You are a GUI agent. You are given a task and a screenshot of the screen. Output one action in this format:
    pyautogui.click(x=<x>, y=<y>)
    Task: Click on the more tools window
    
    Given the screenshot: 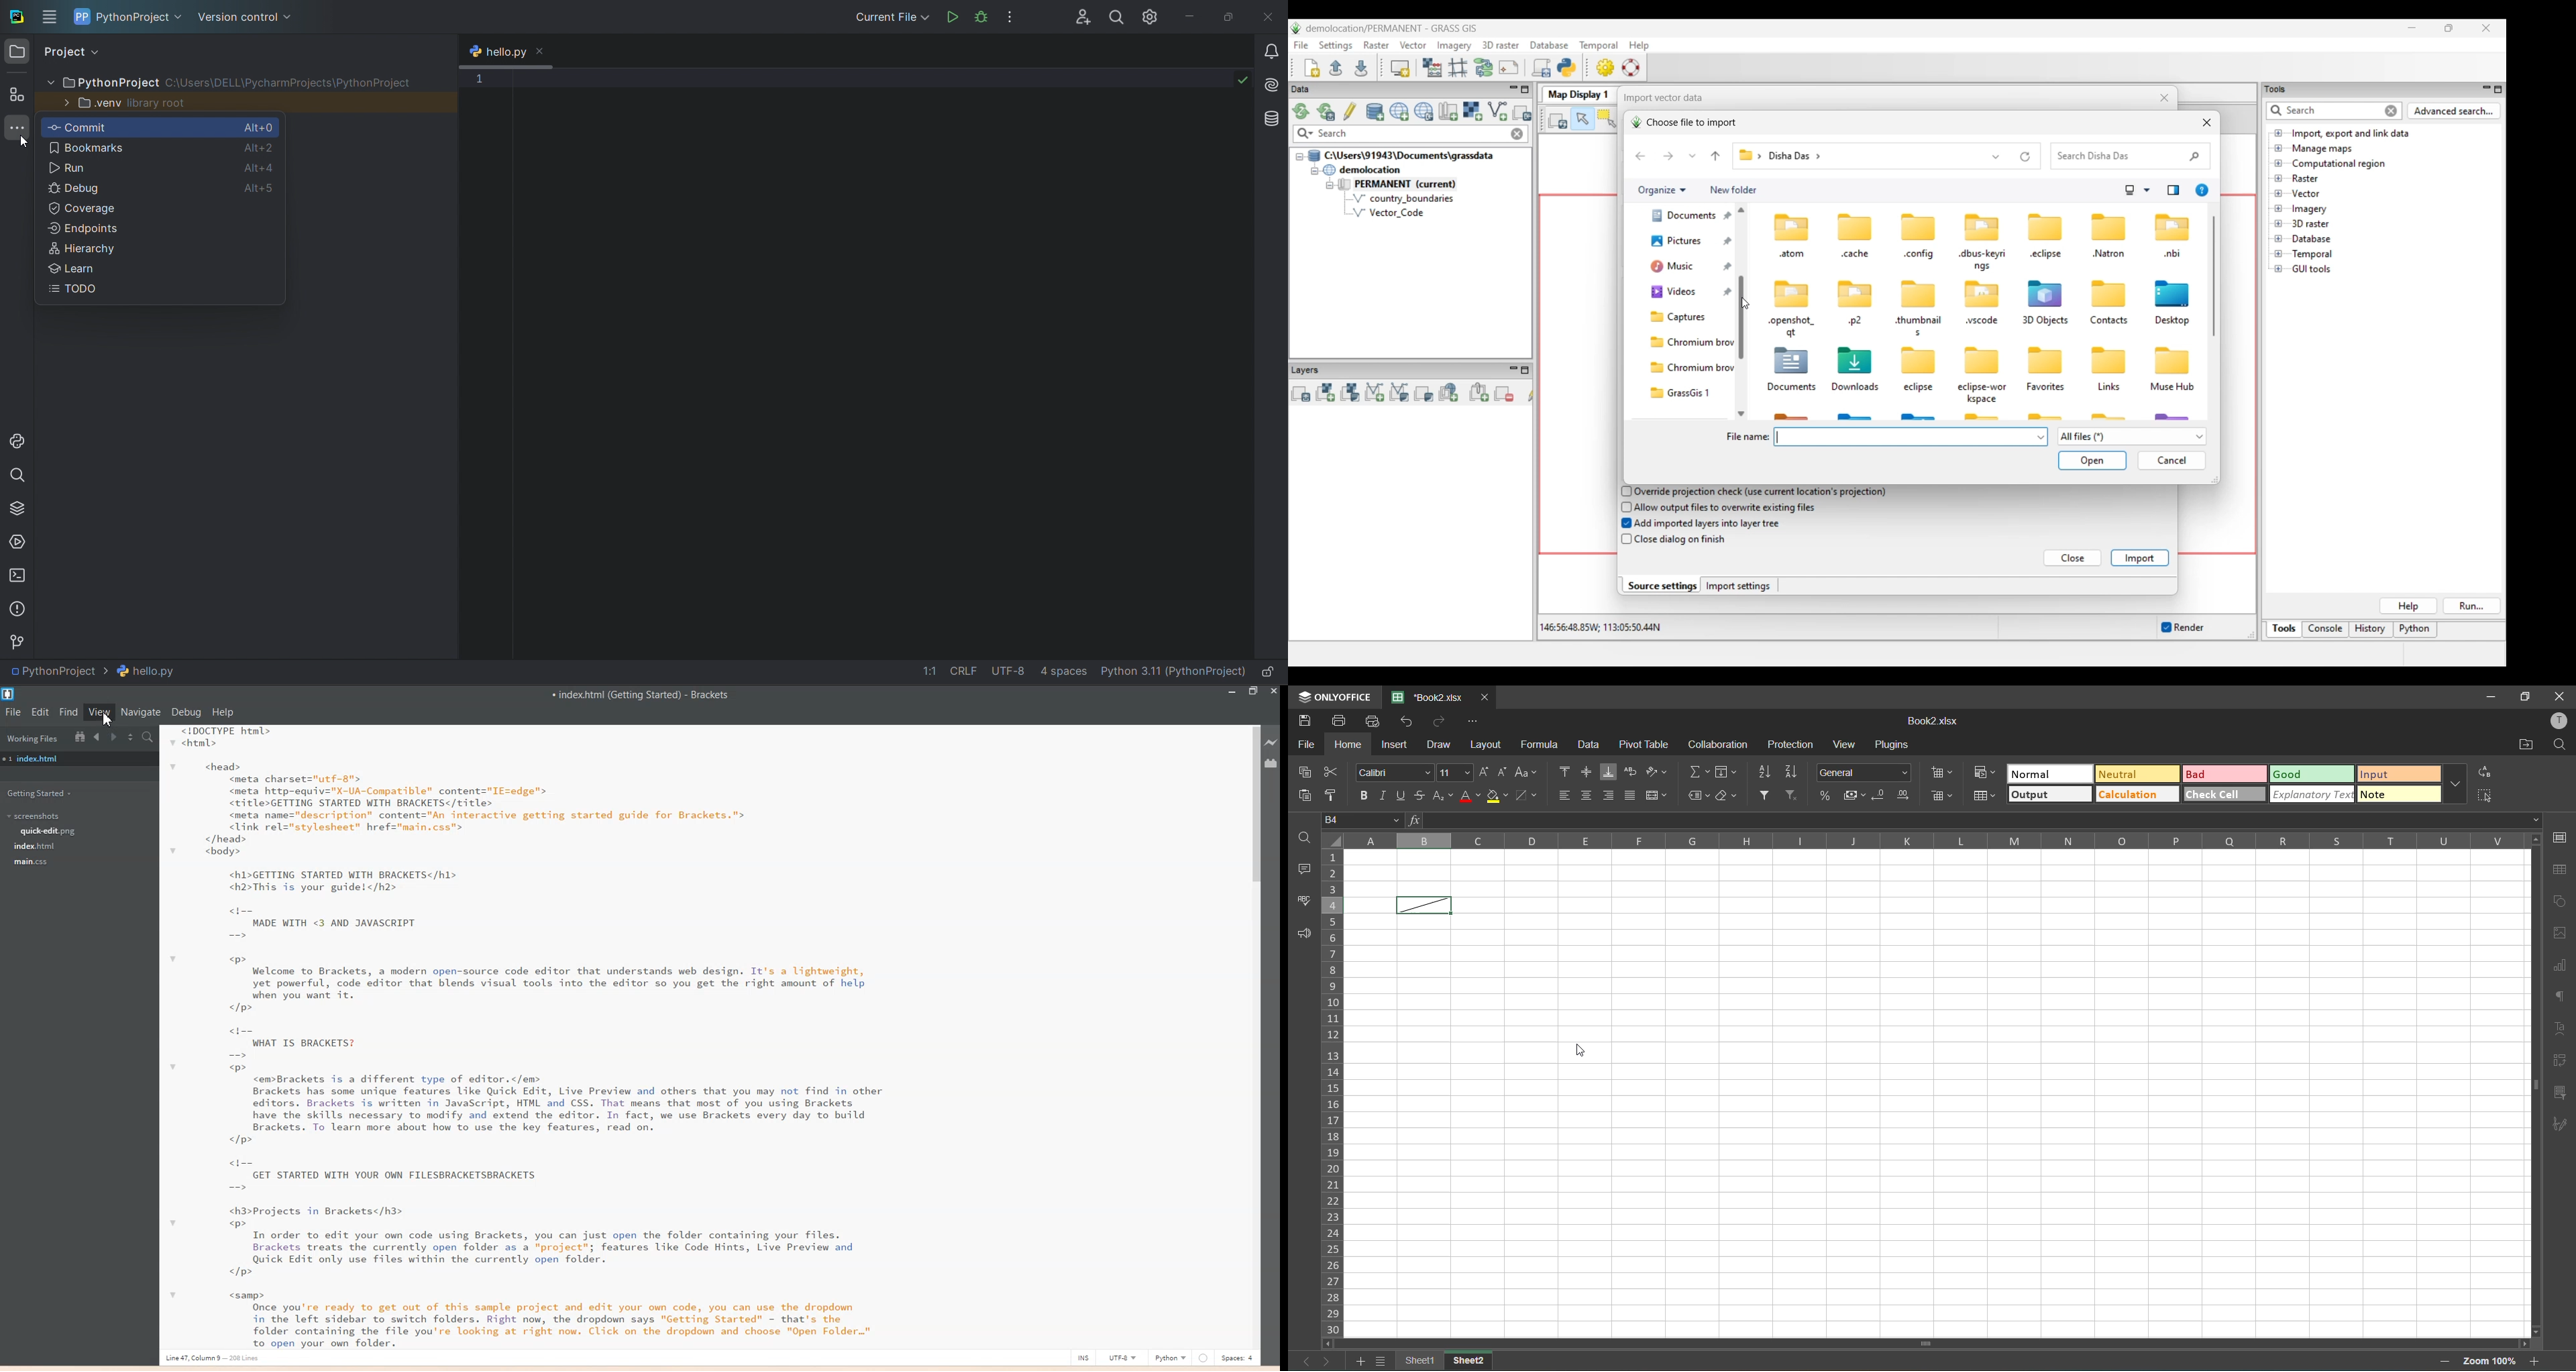 What is the action you would take?
    pyautogui.click(x=17, y=129)
    